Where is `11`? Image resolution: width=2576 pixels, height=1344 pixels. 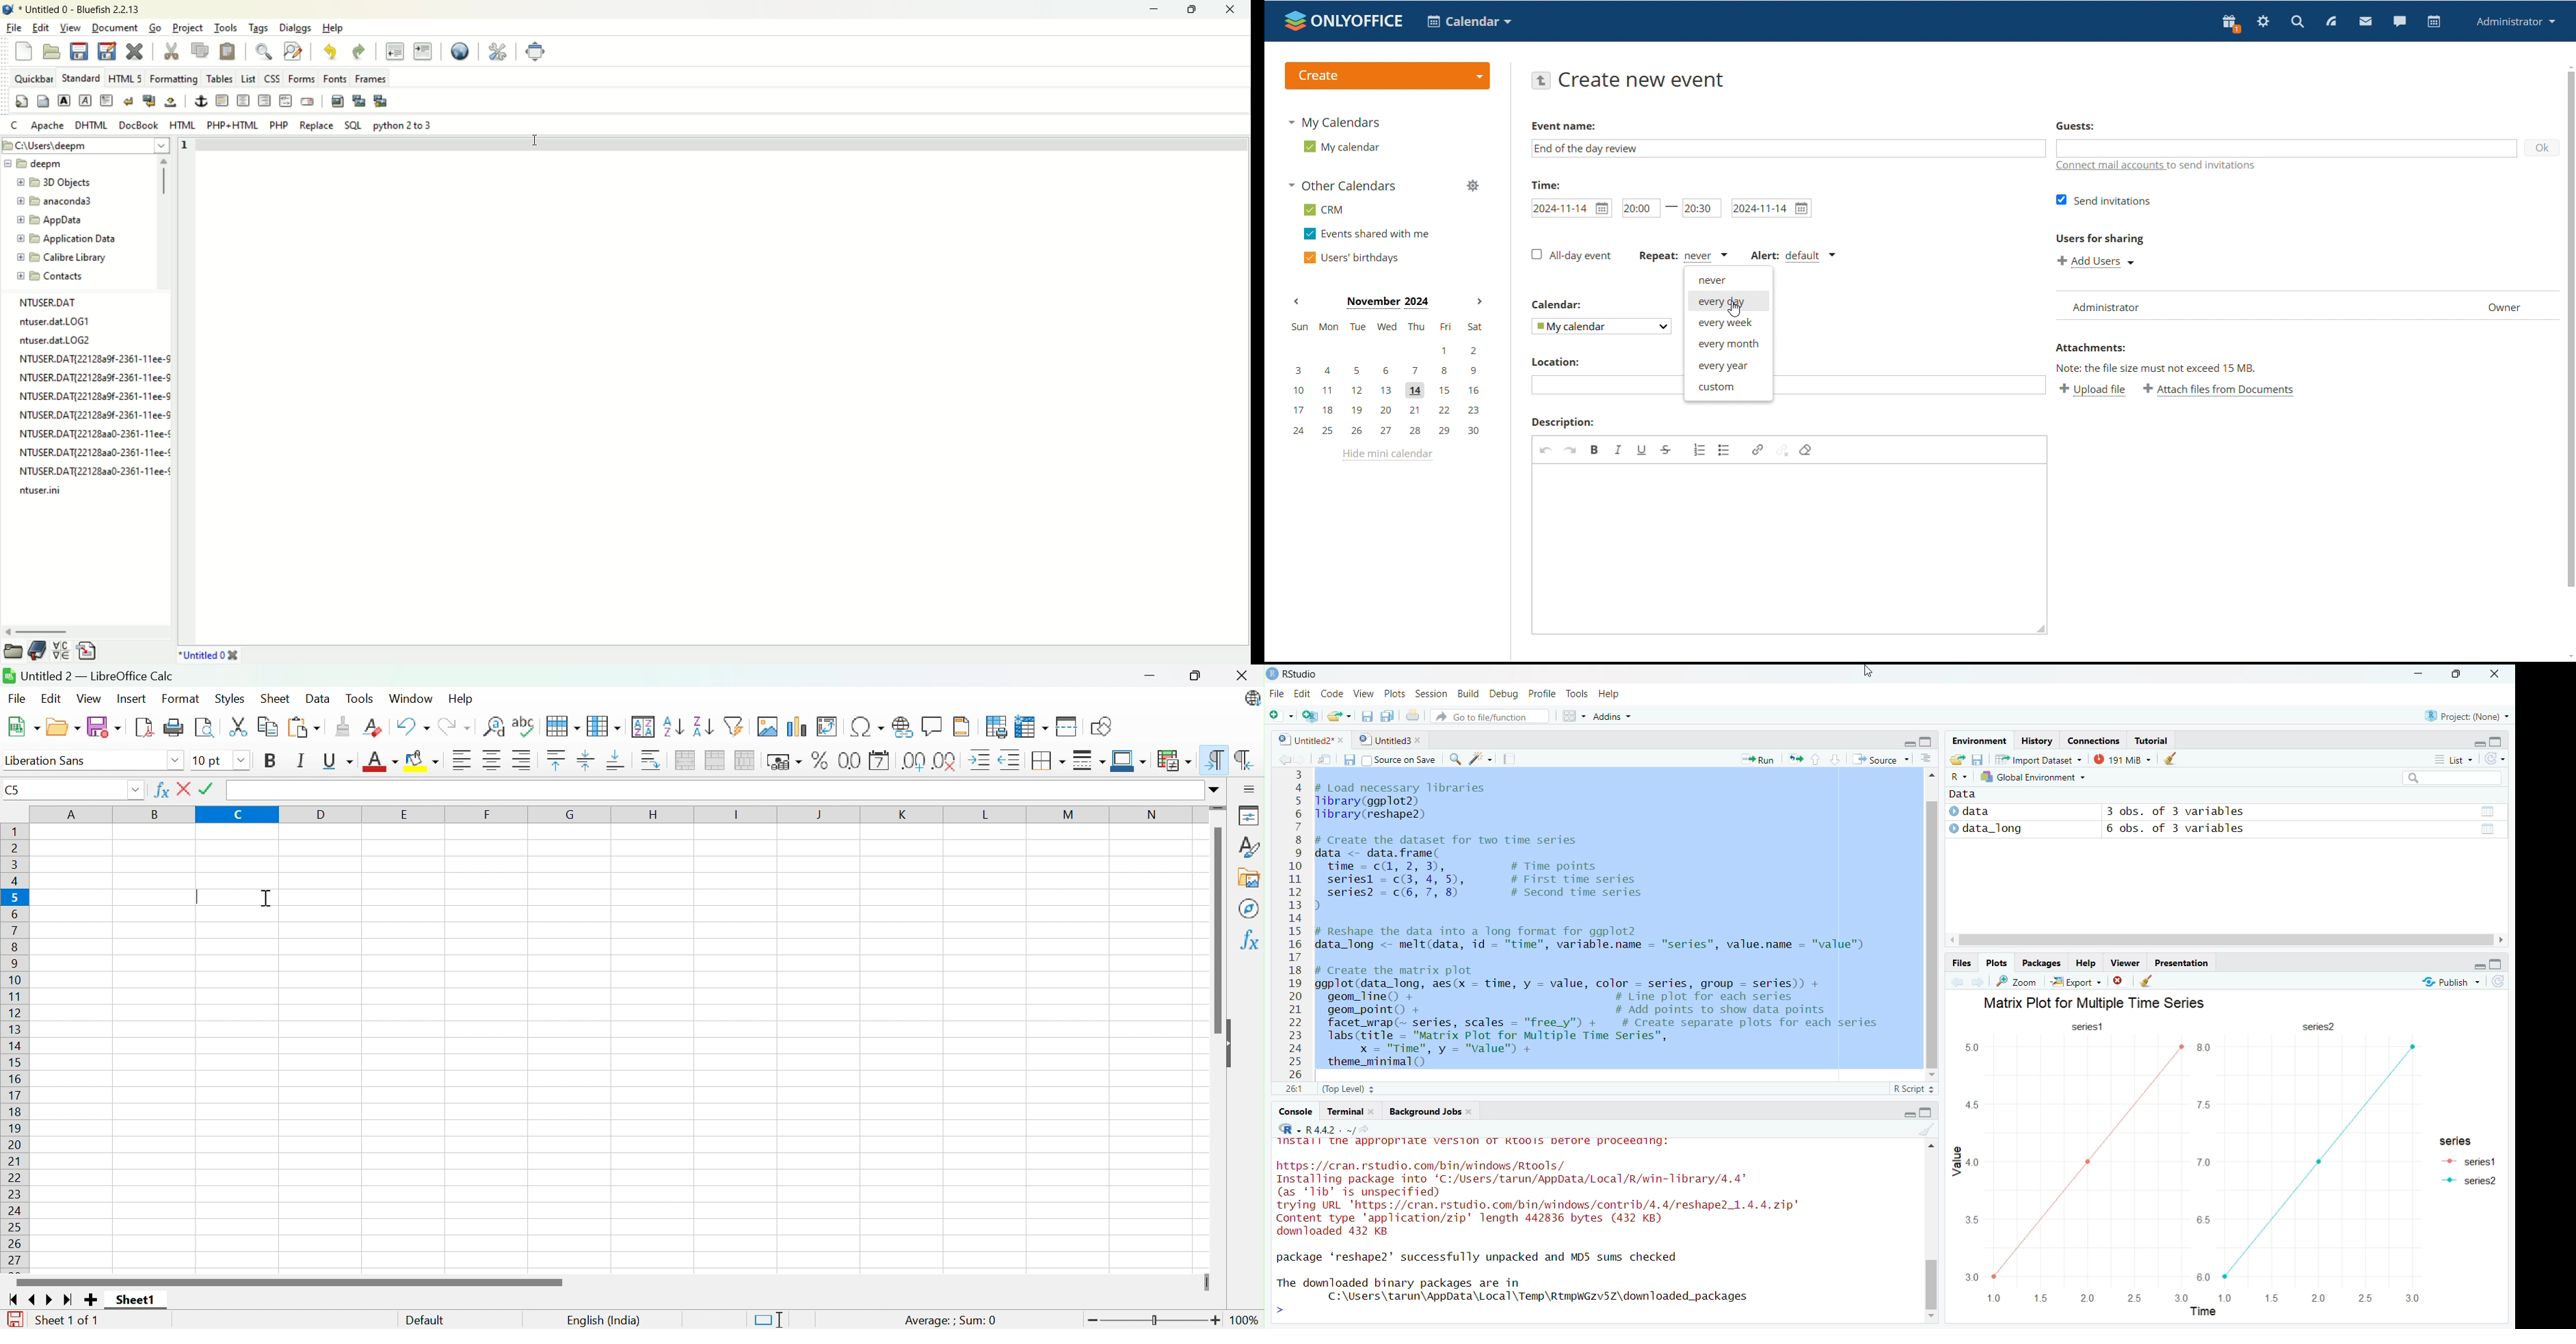
11 is located at coordinates (1294, 1089).